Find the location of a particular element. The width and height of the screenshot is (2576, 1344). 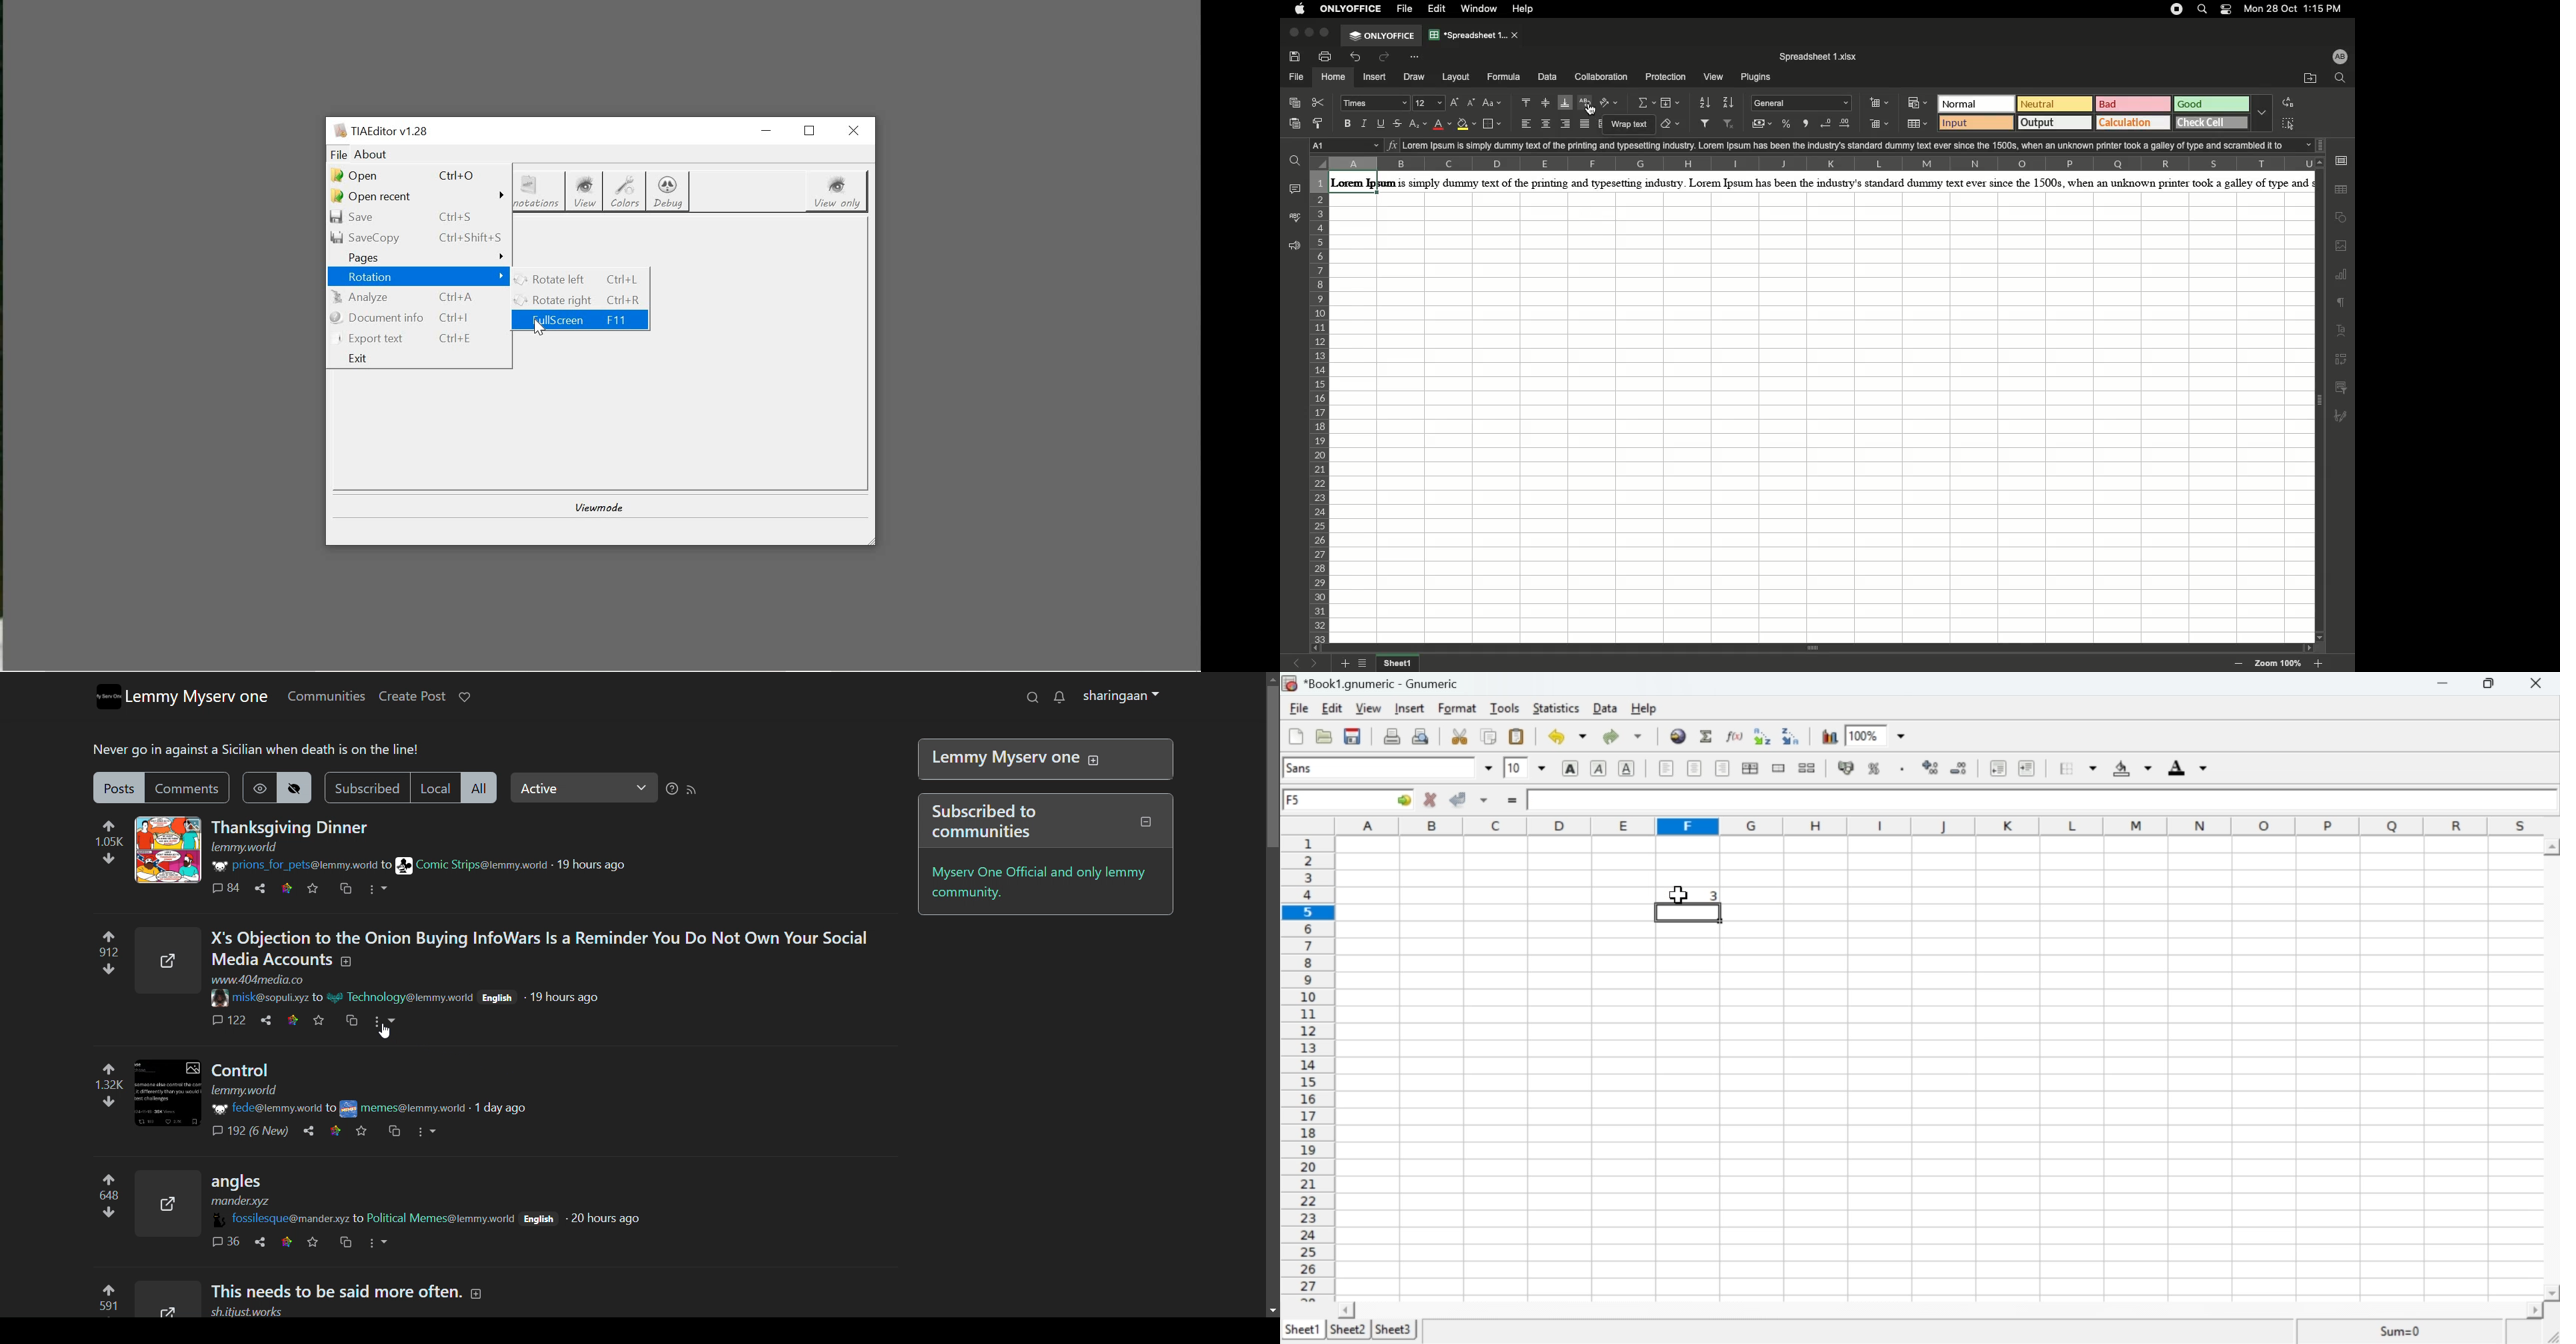

vertical Scrollbar is located at coordinates (2322, 403).